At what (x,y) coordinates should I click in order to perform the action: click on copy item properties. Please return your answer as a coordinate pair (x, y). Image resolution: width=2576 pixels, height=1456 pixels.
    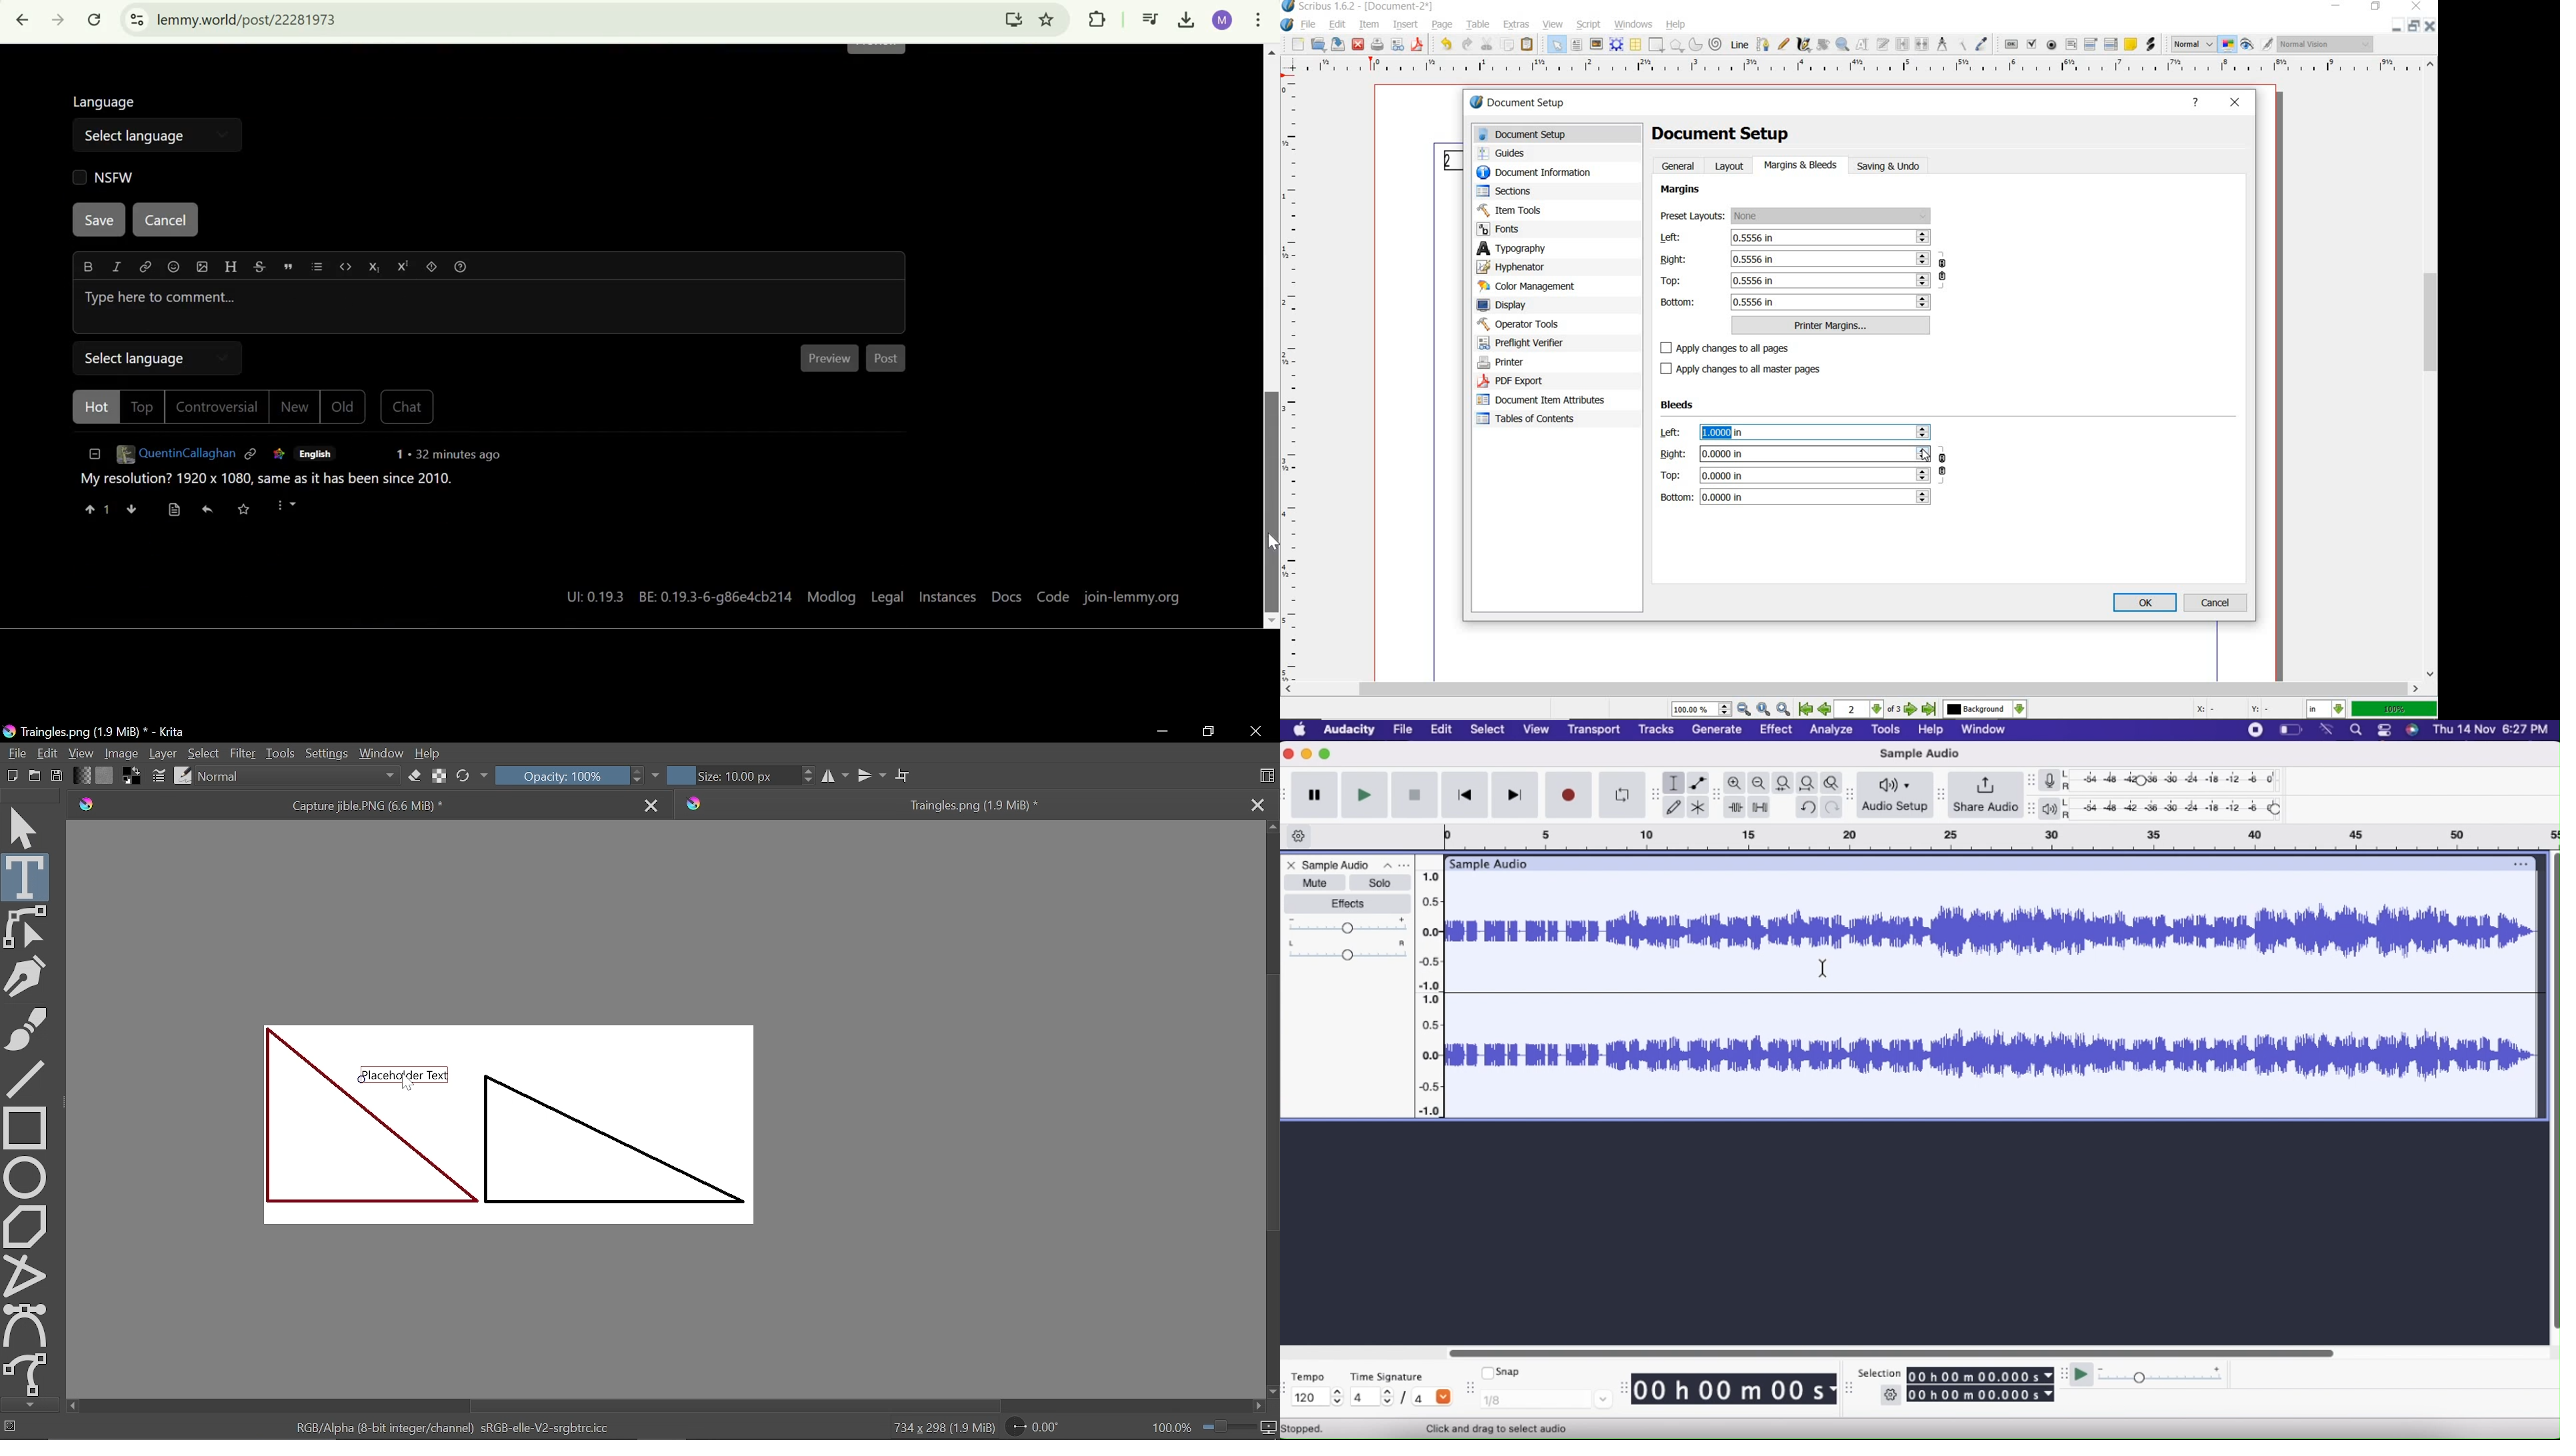
    Looking at the image, I should click on (1963, 46).